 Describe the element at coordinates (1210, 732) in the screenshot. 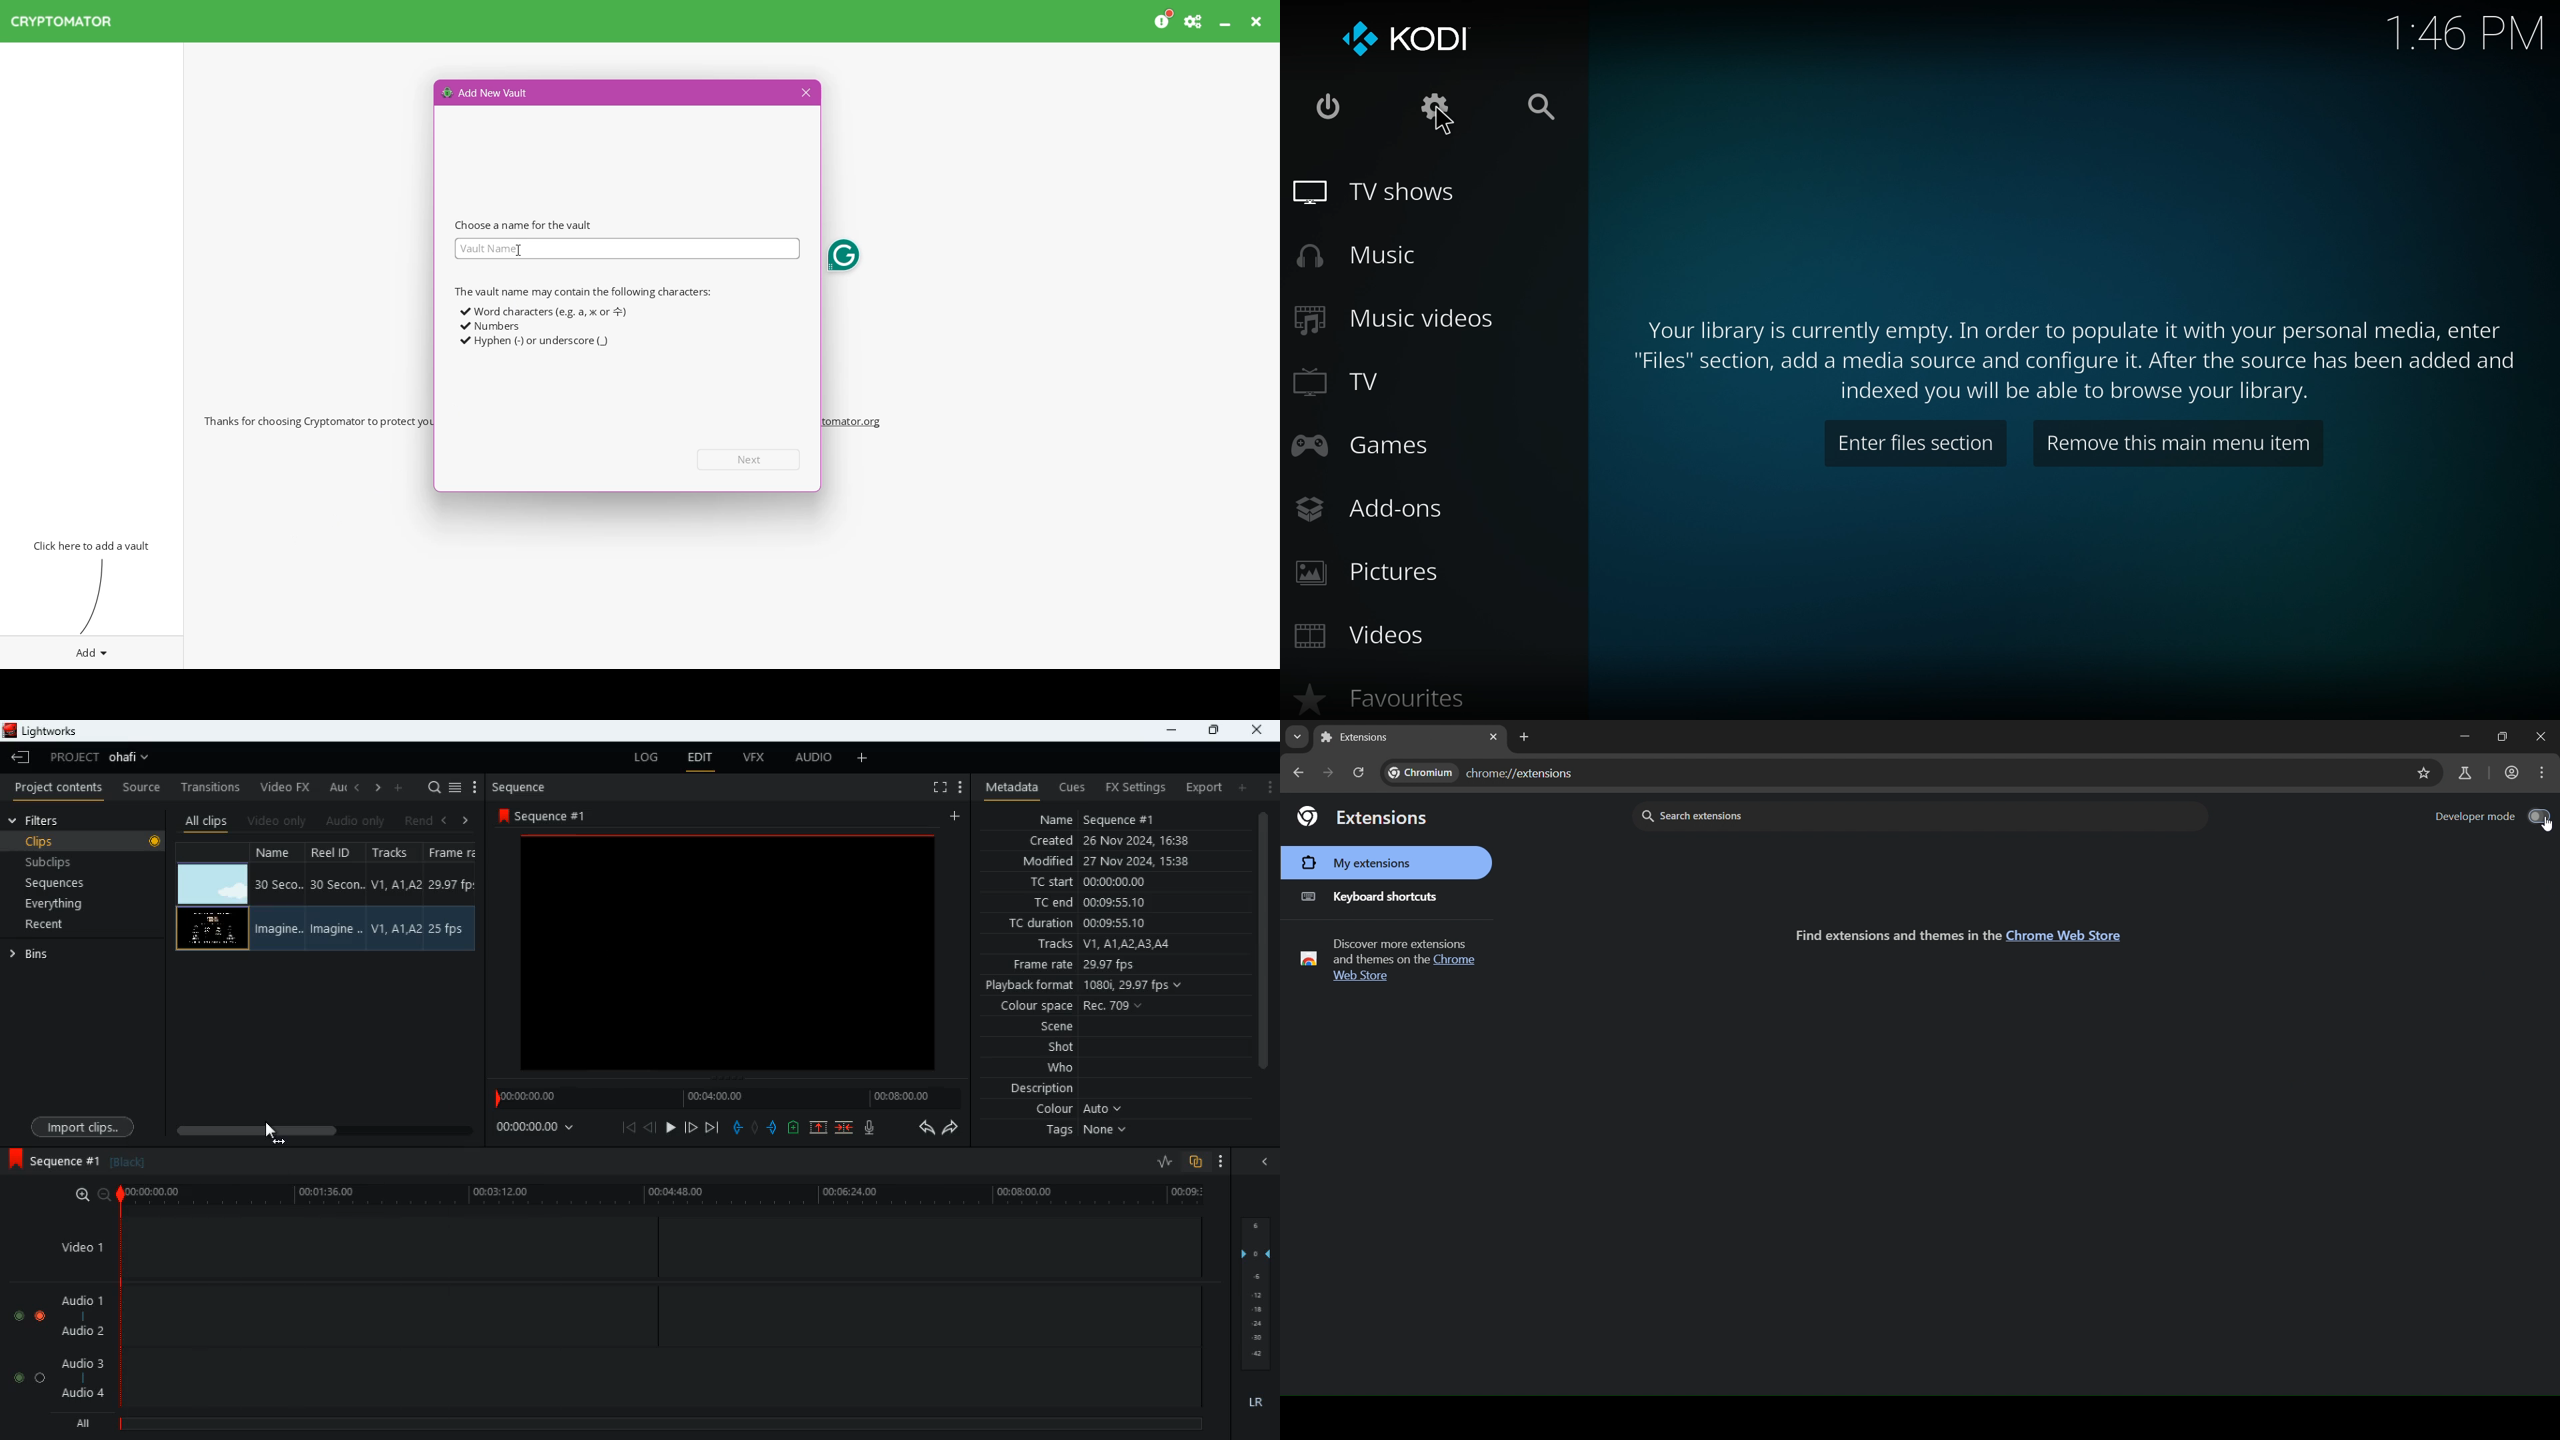

I see `maximize` at that location.